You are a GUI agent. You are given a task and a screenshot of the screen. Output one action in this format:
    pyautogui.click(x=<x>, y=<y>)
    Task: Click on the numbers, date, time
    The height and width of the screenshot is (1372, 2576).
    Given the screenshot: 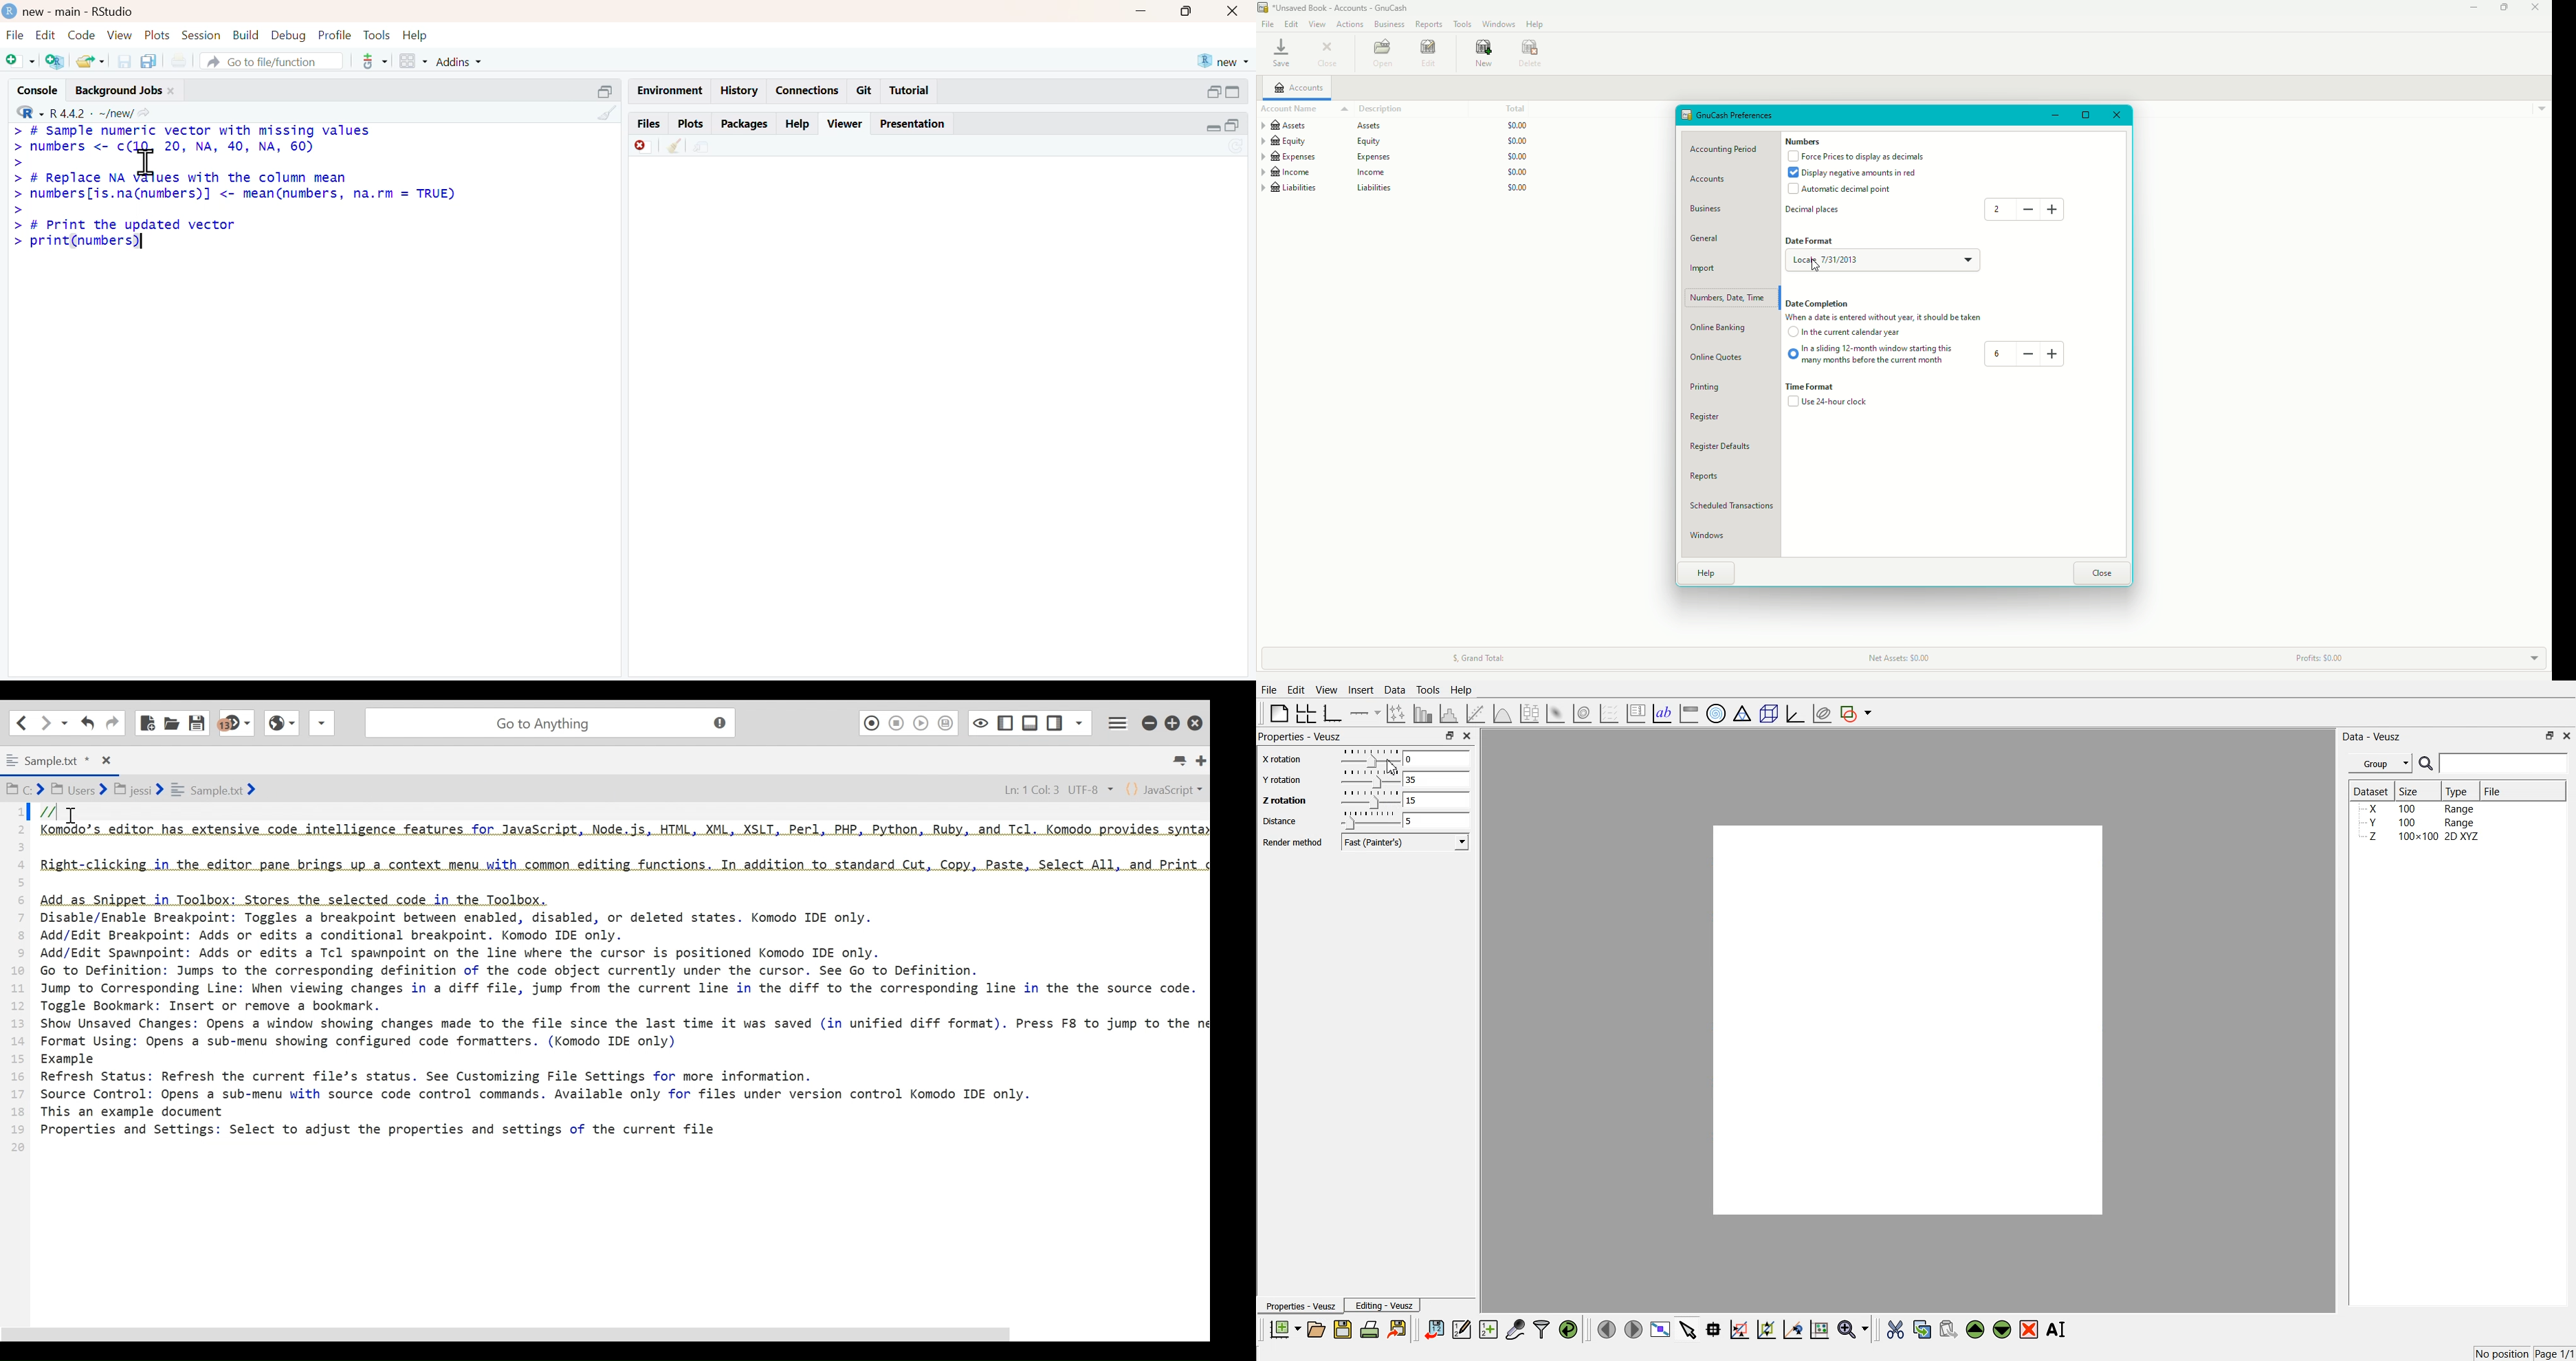 What is the action you would take?
    pyautogui.click(x=1729, y=298)
    